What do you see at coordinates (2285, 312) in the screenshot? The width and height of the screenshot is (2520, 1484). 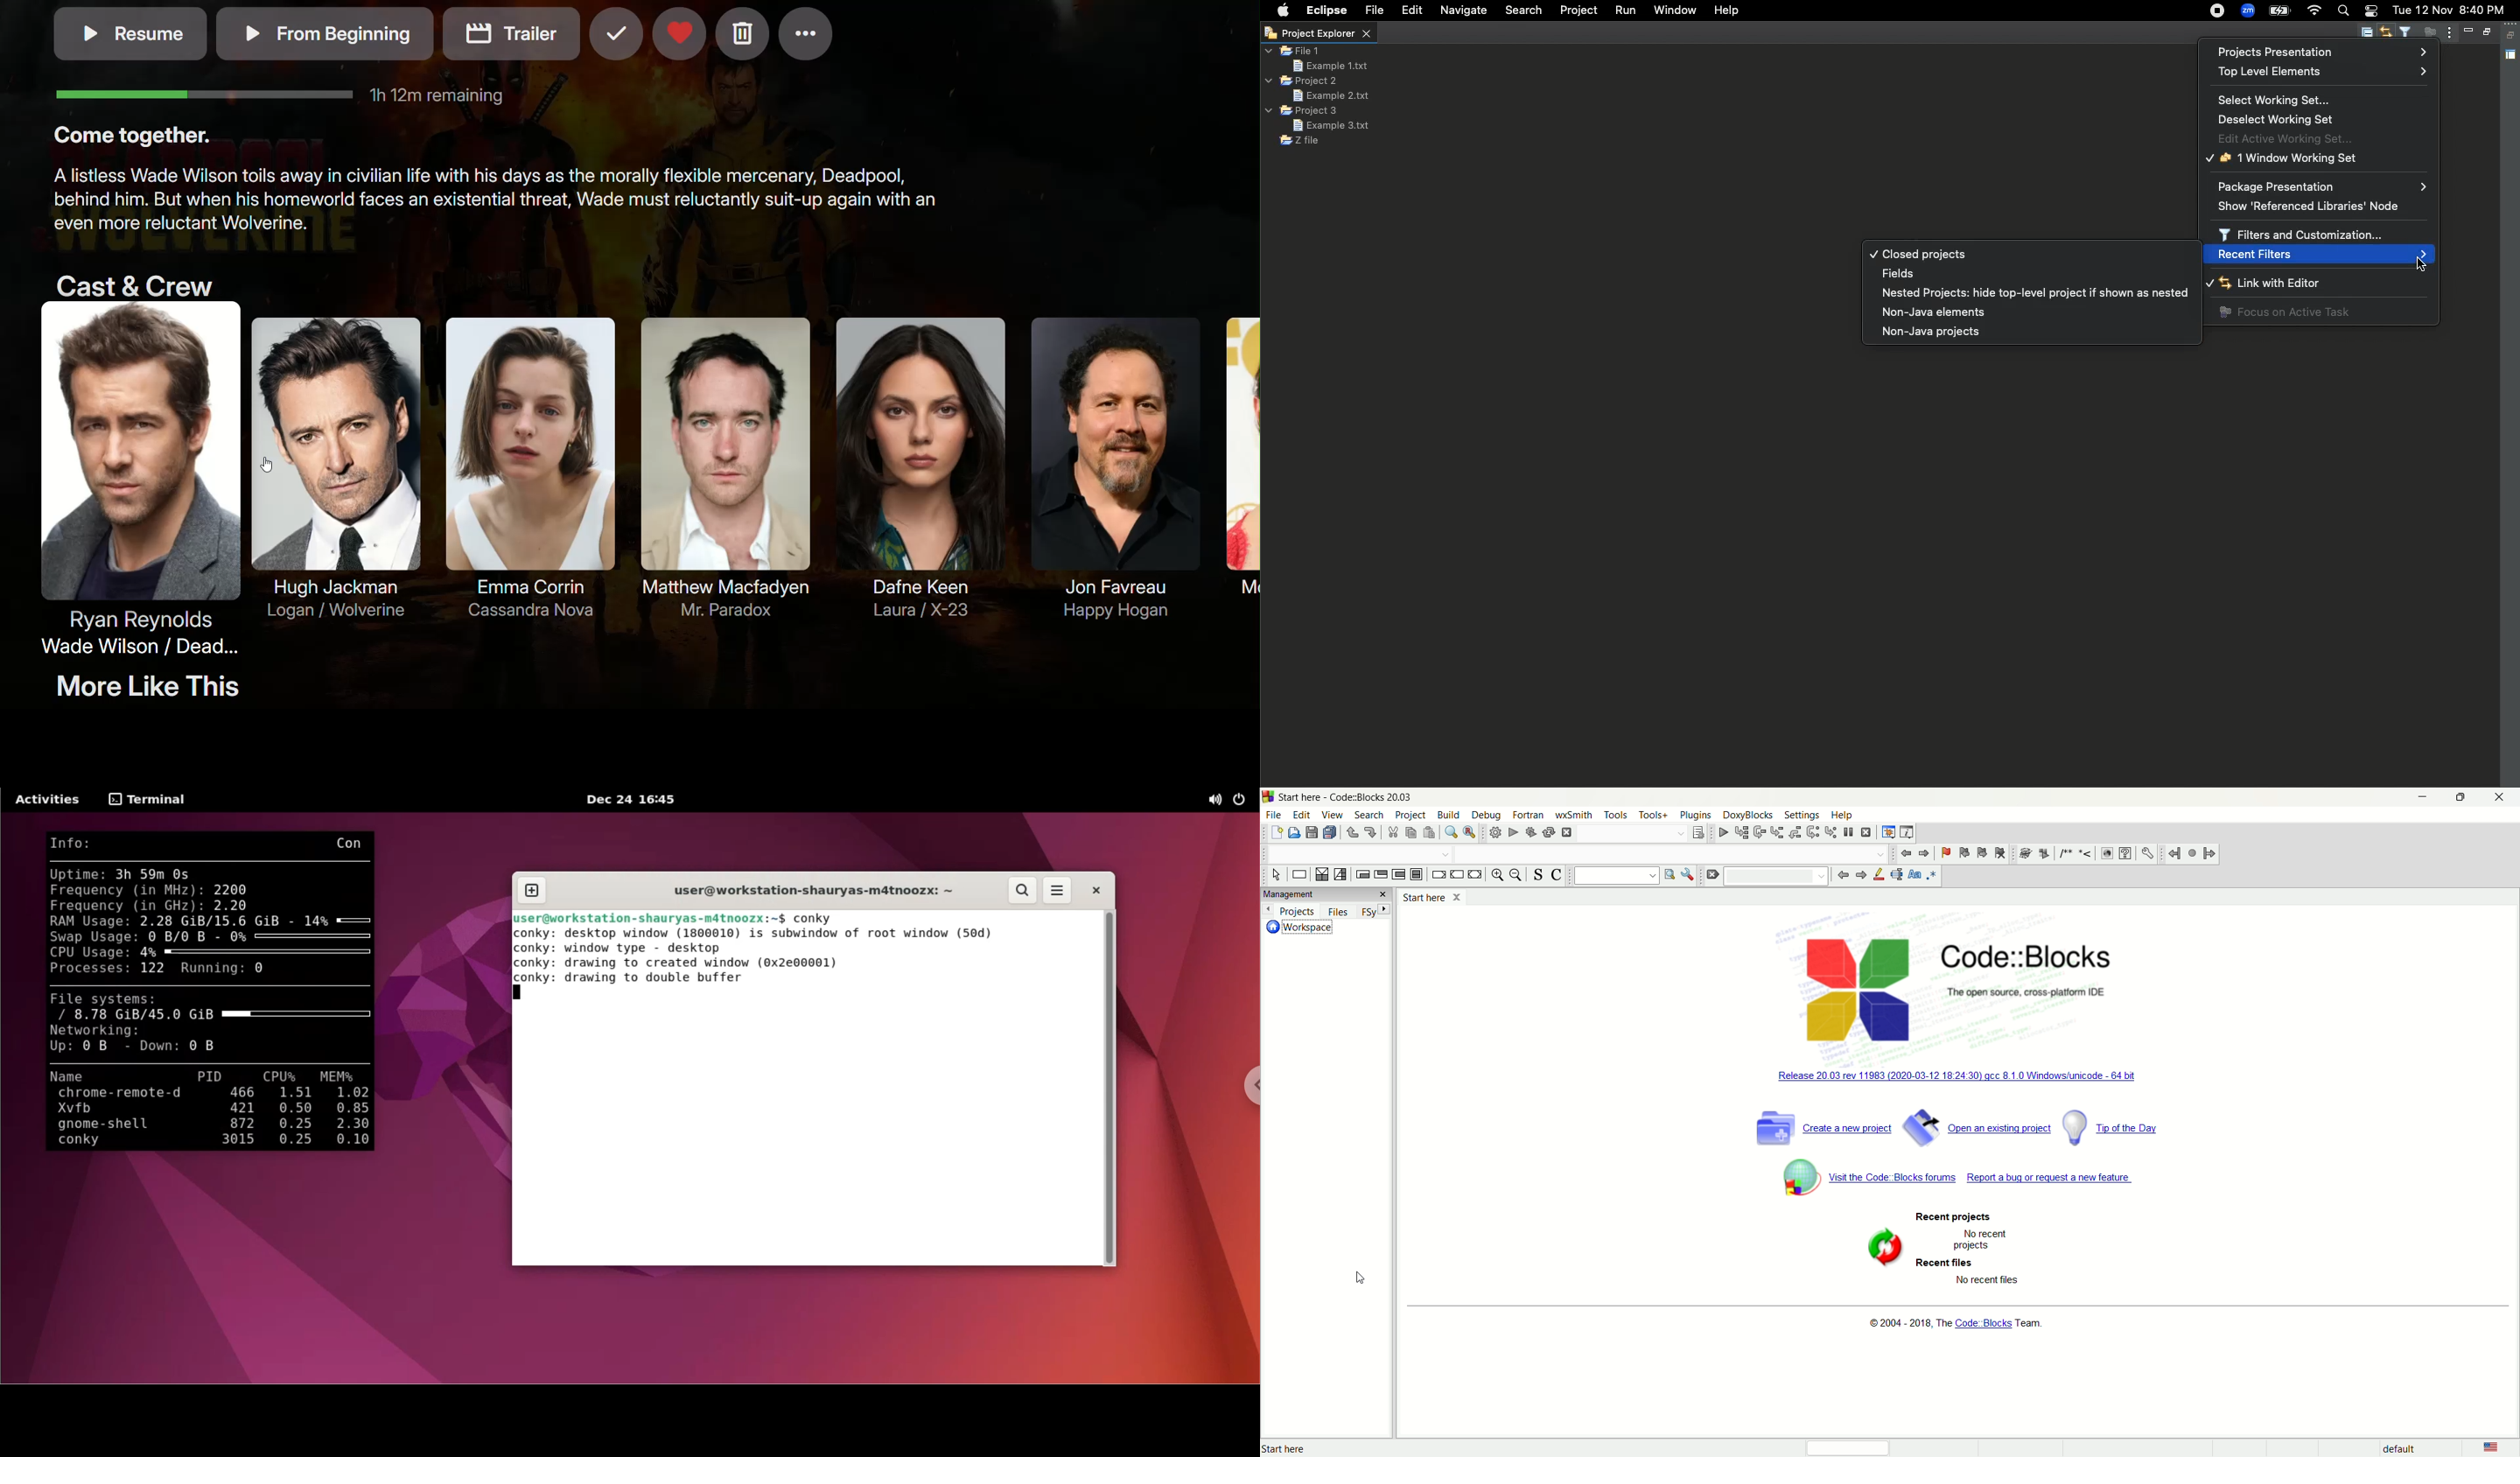 I see `Focus on active task` at bounding box center [2285, 312].